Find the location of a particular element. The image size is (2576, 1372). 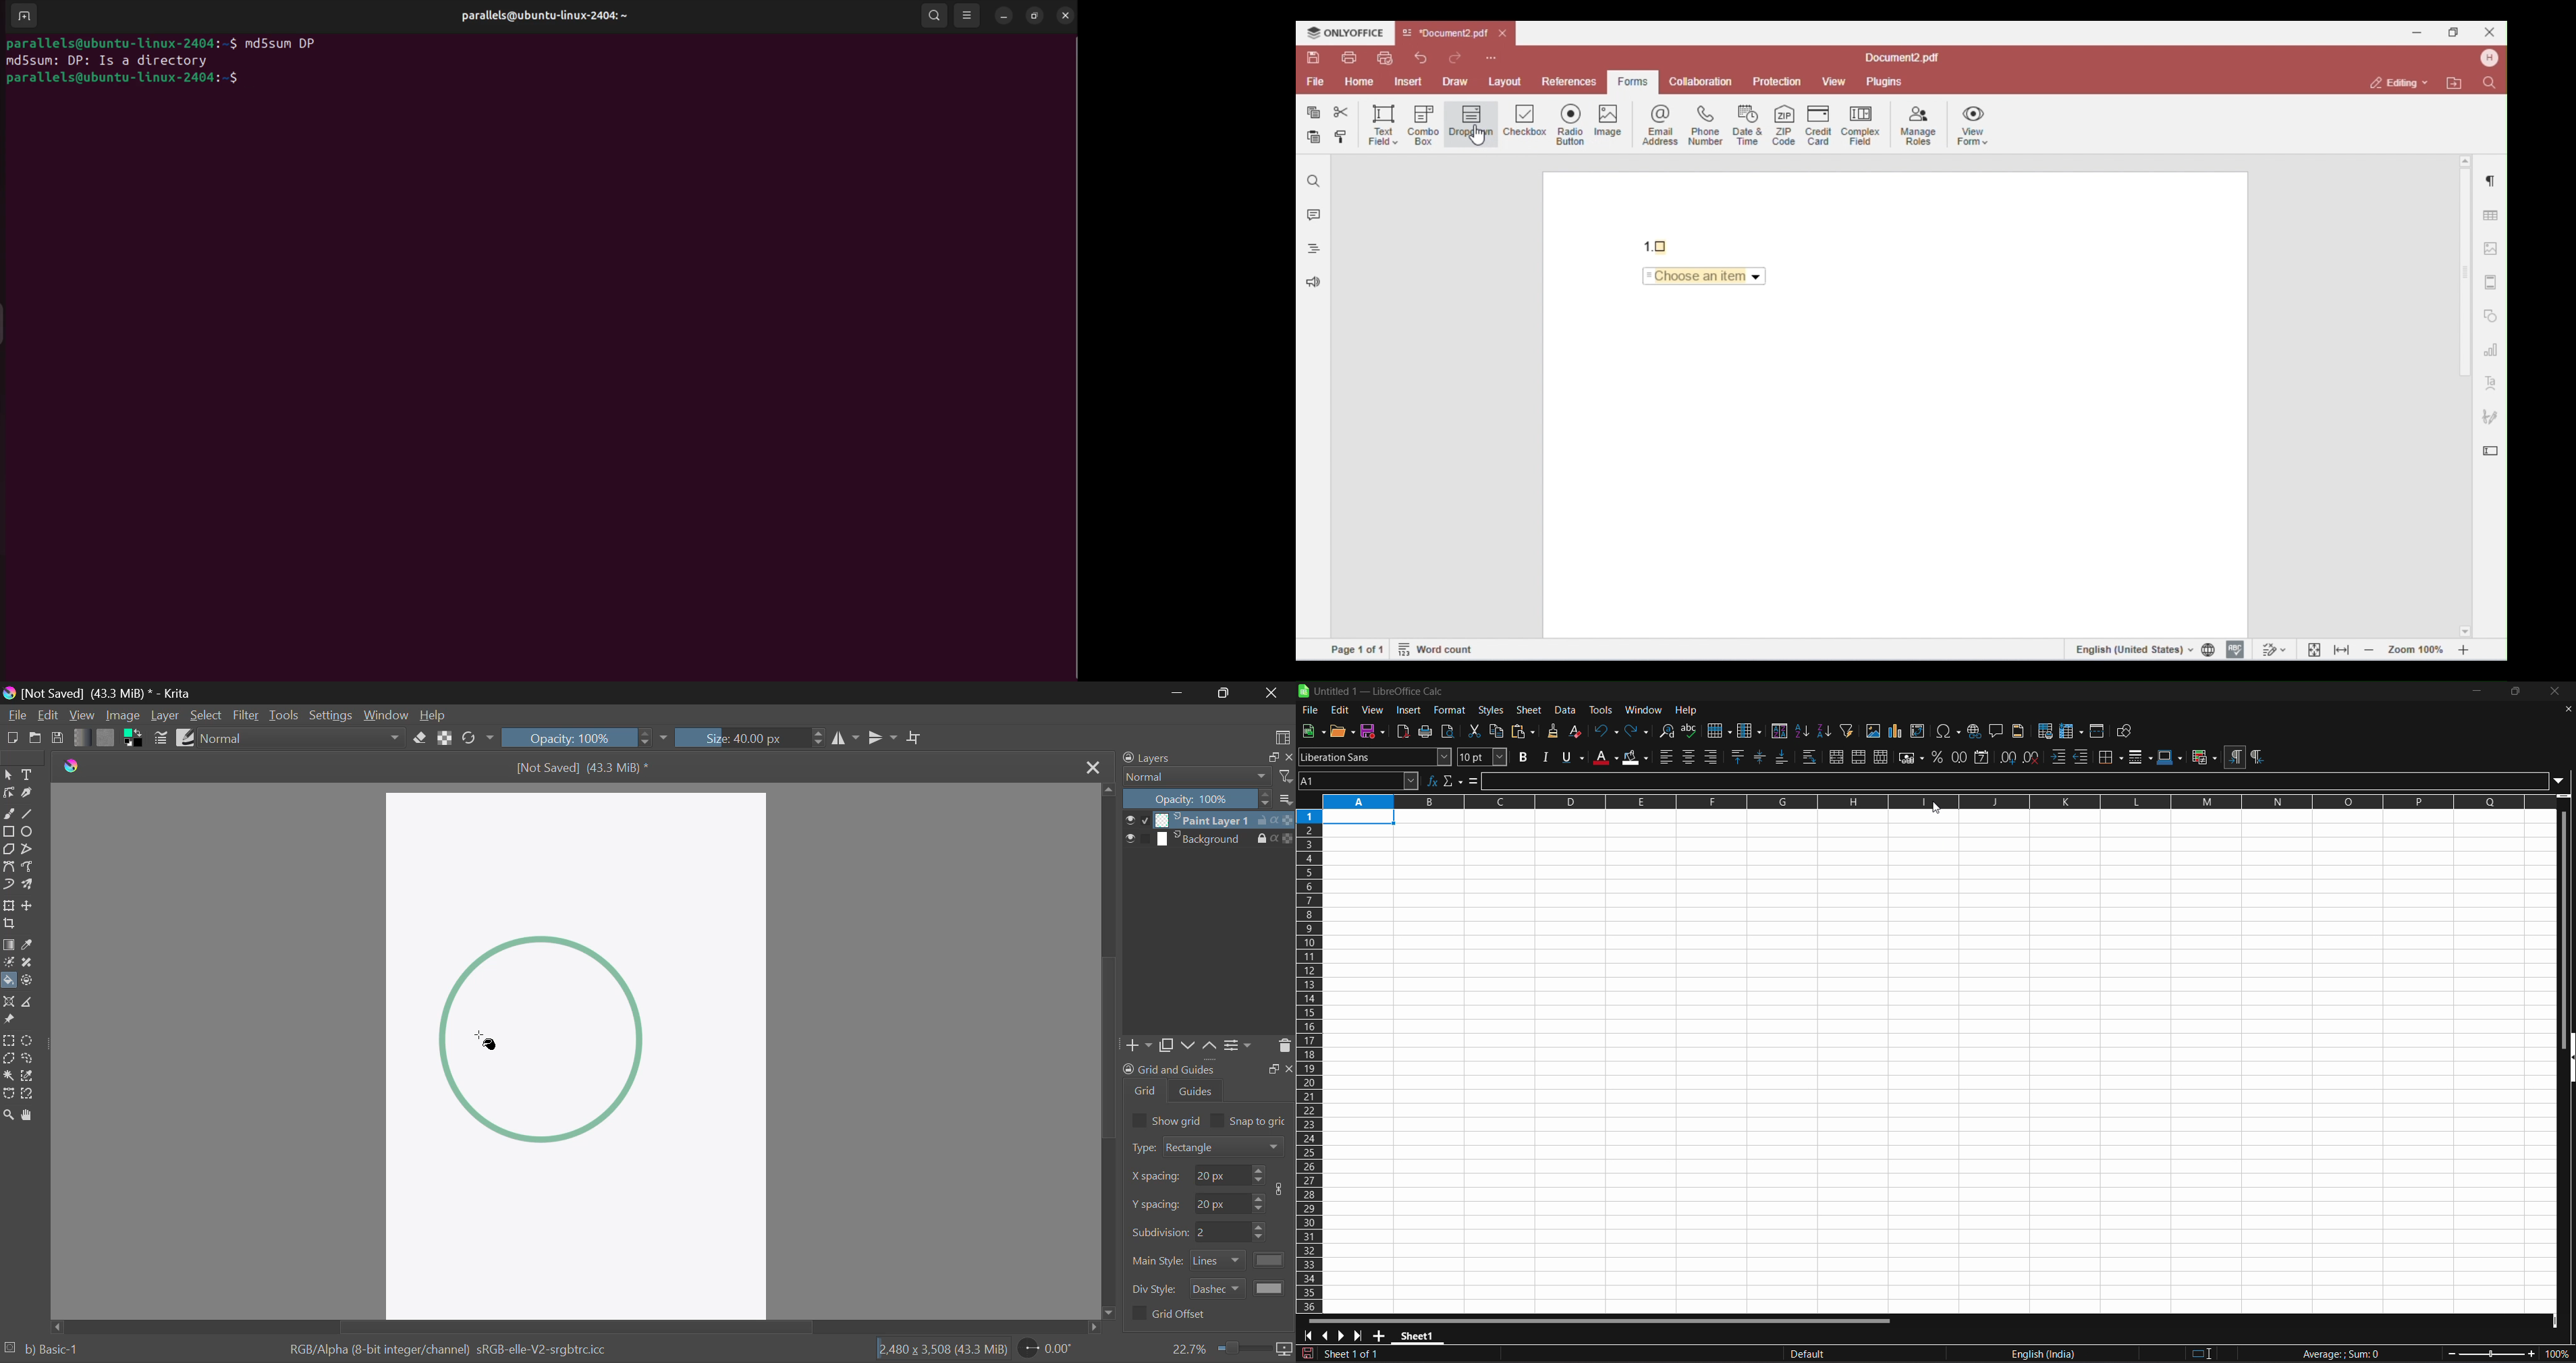

minimize is located at coordinates (2478, 692).